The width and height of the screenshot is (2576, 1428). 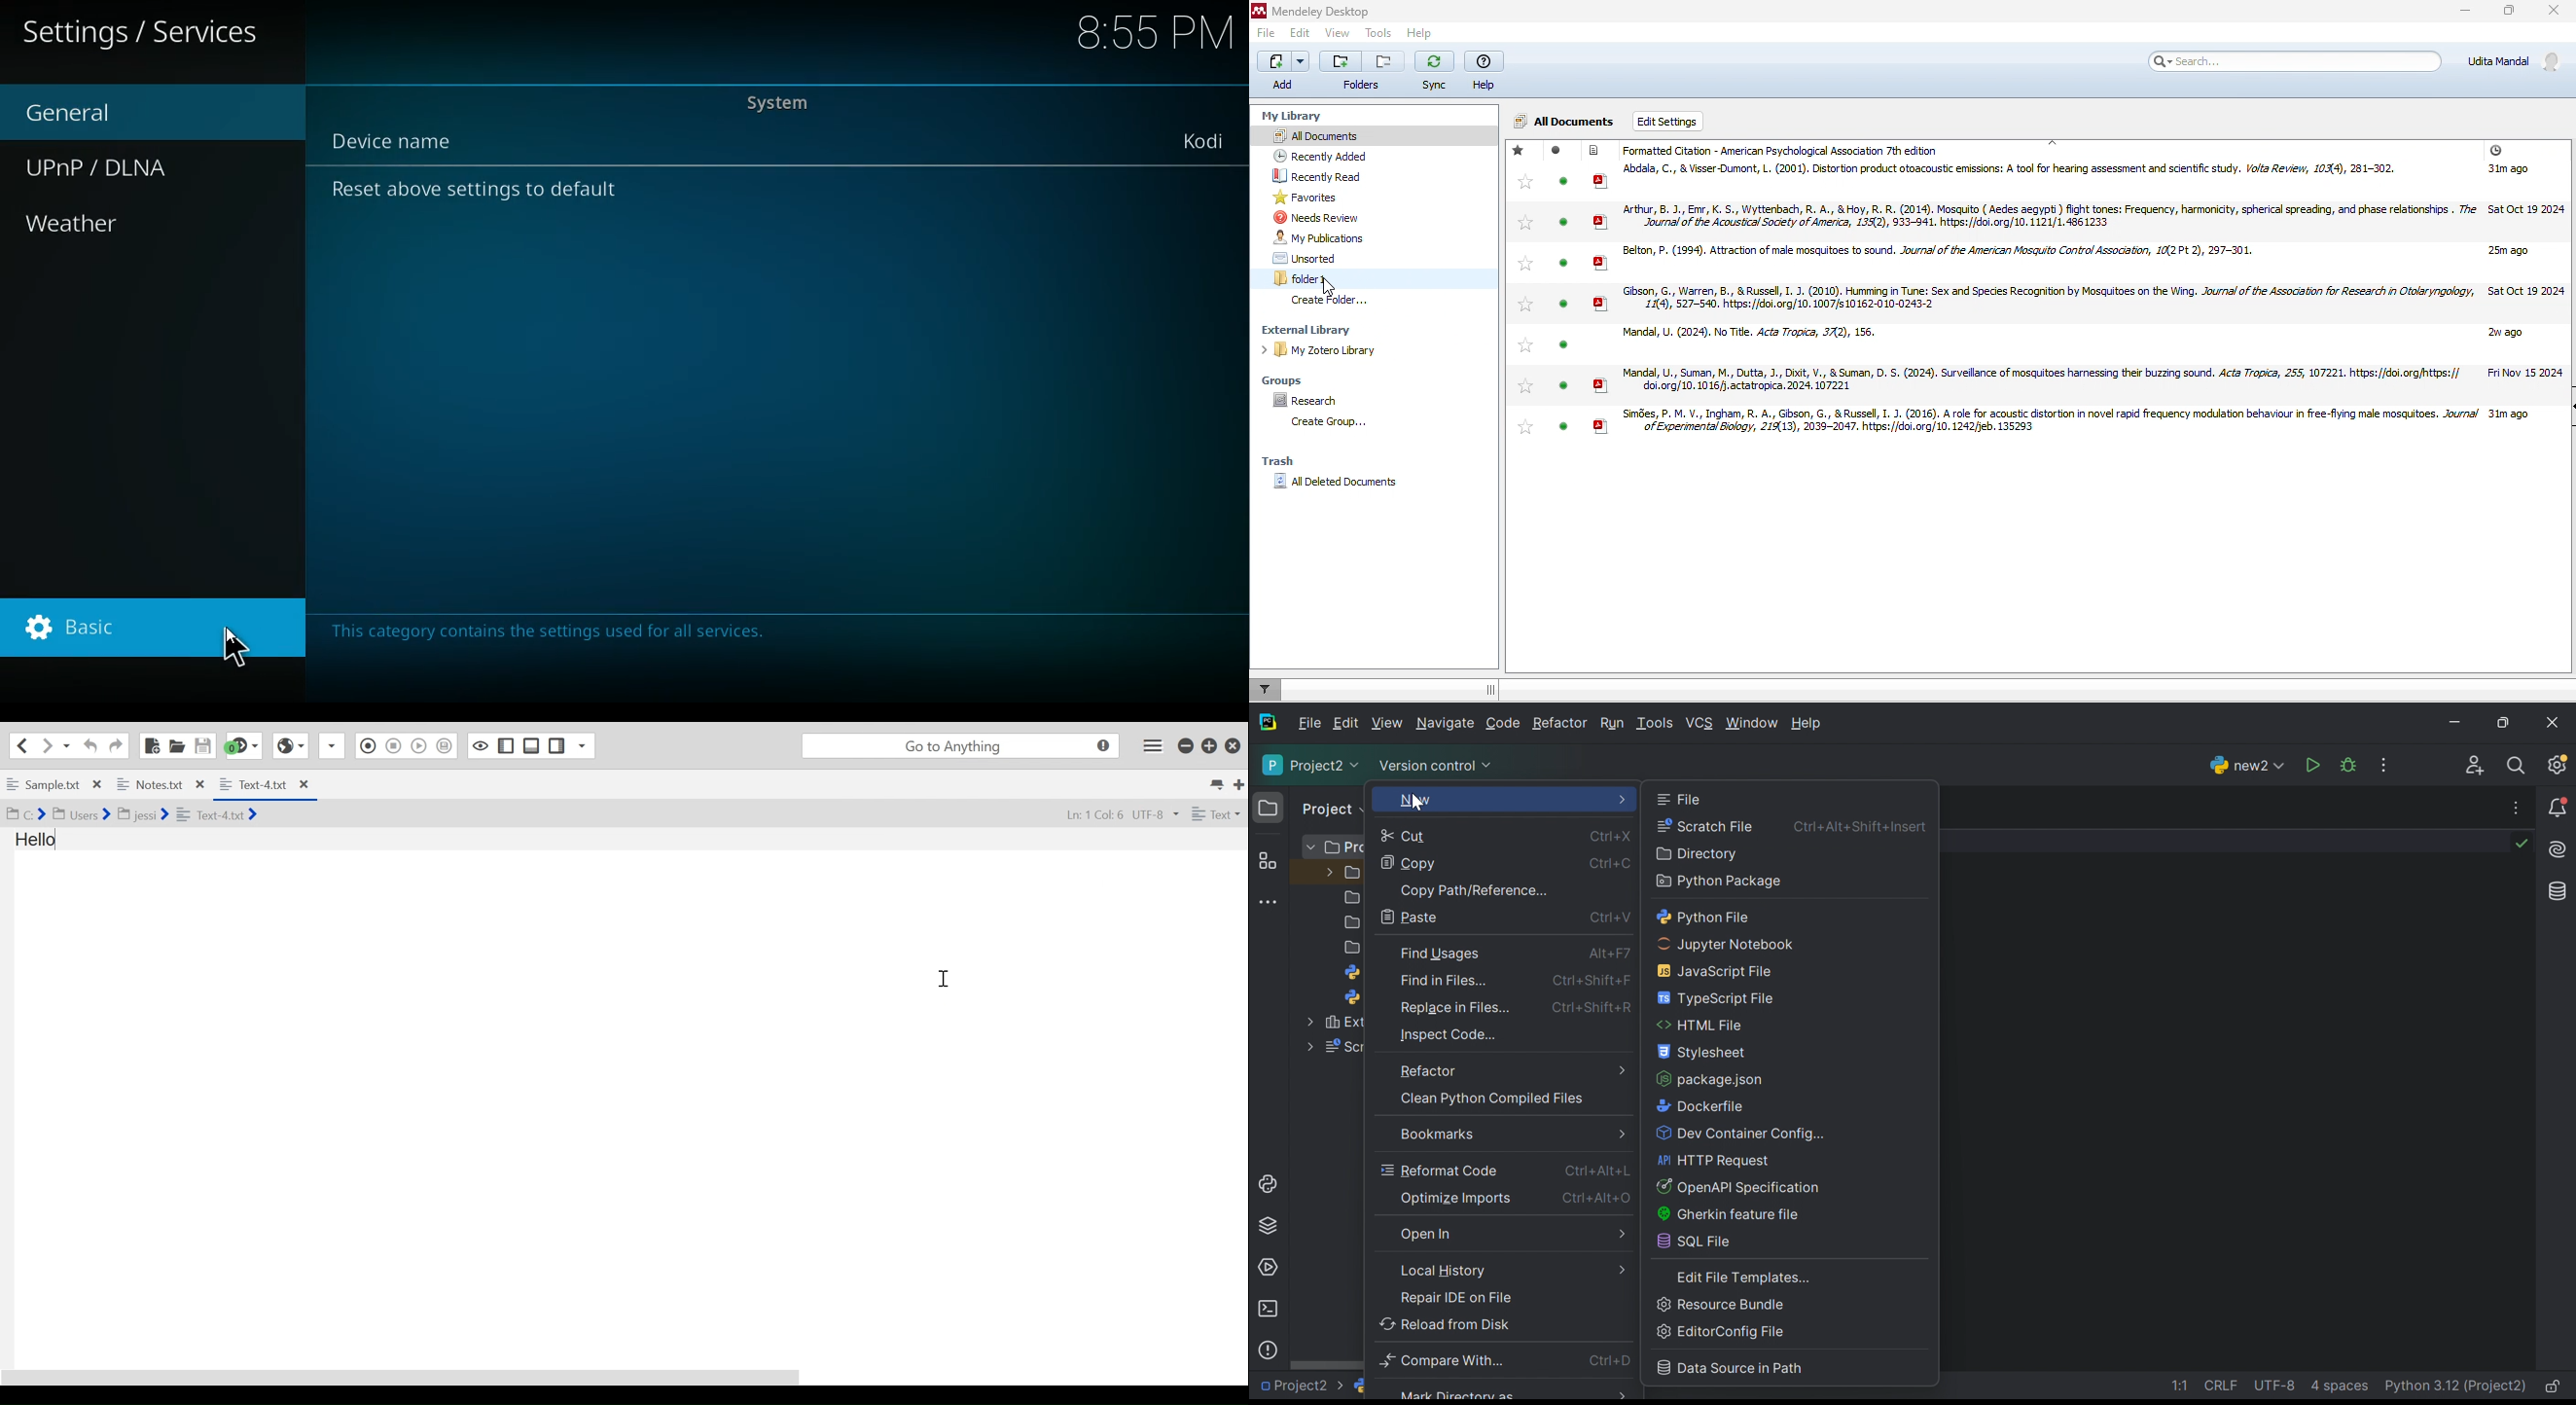 What do you see at coordinates (78, 228) in the screenshot?
I see `weather` at bounding box center [78, 228].